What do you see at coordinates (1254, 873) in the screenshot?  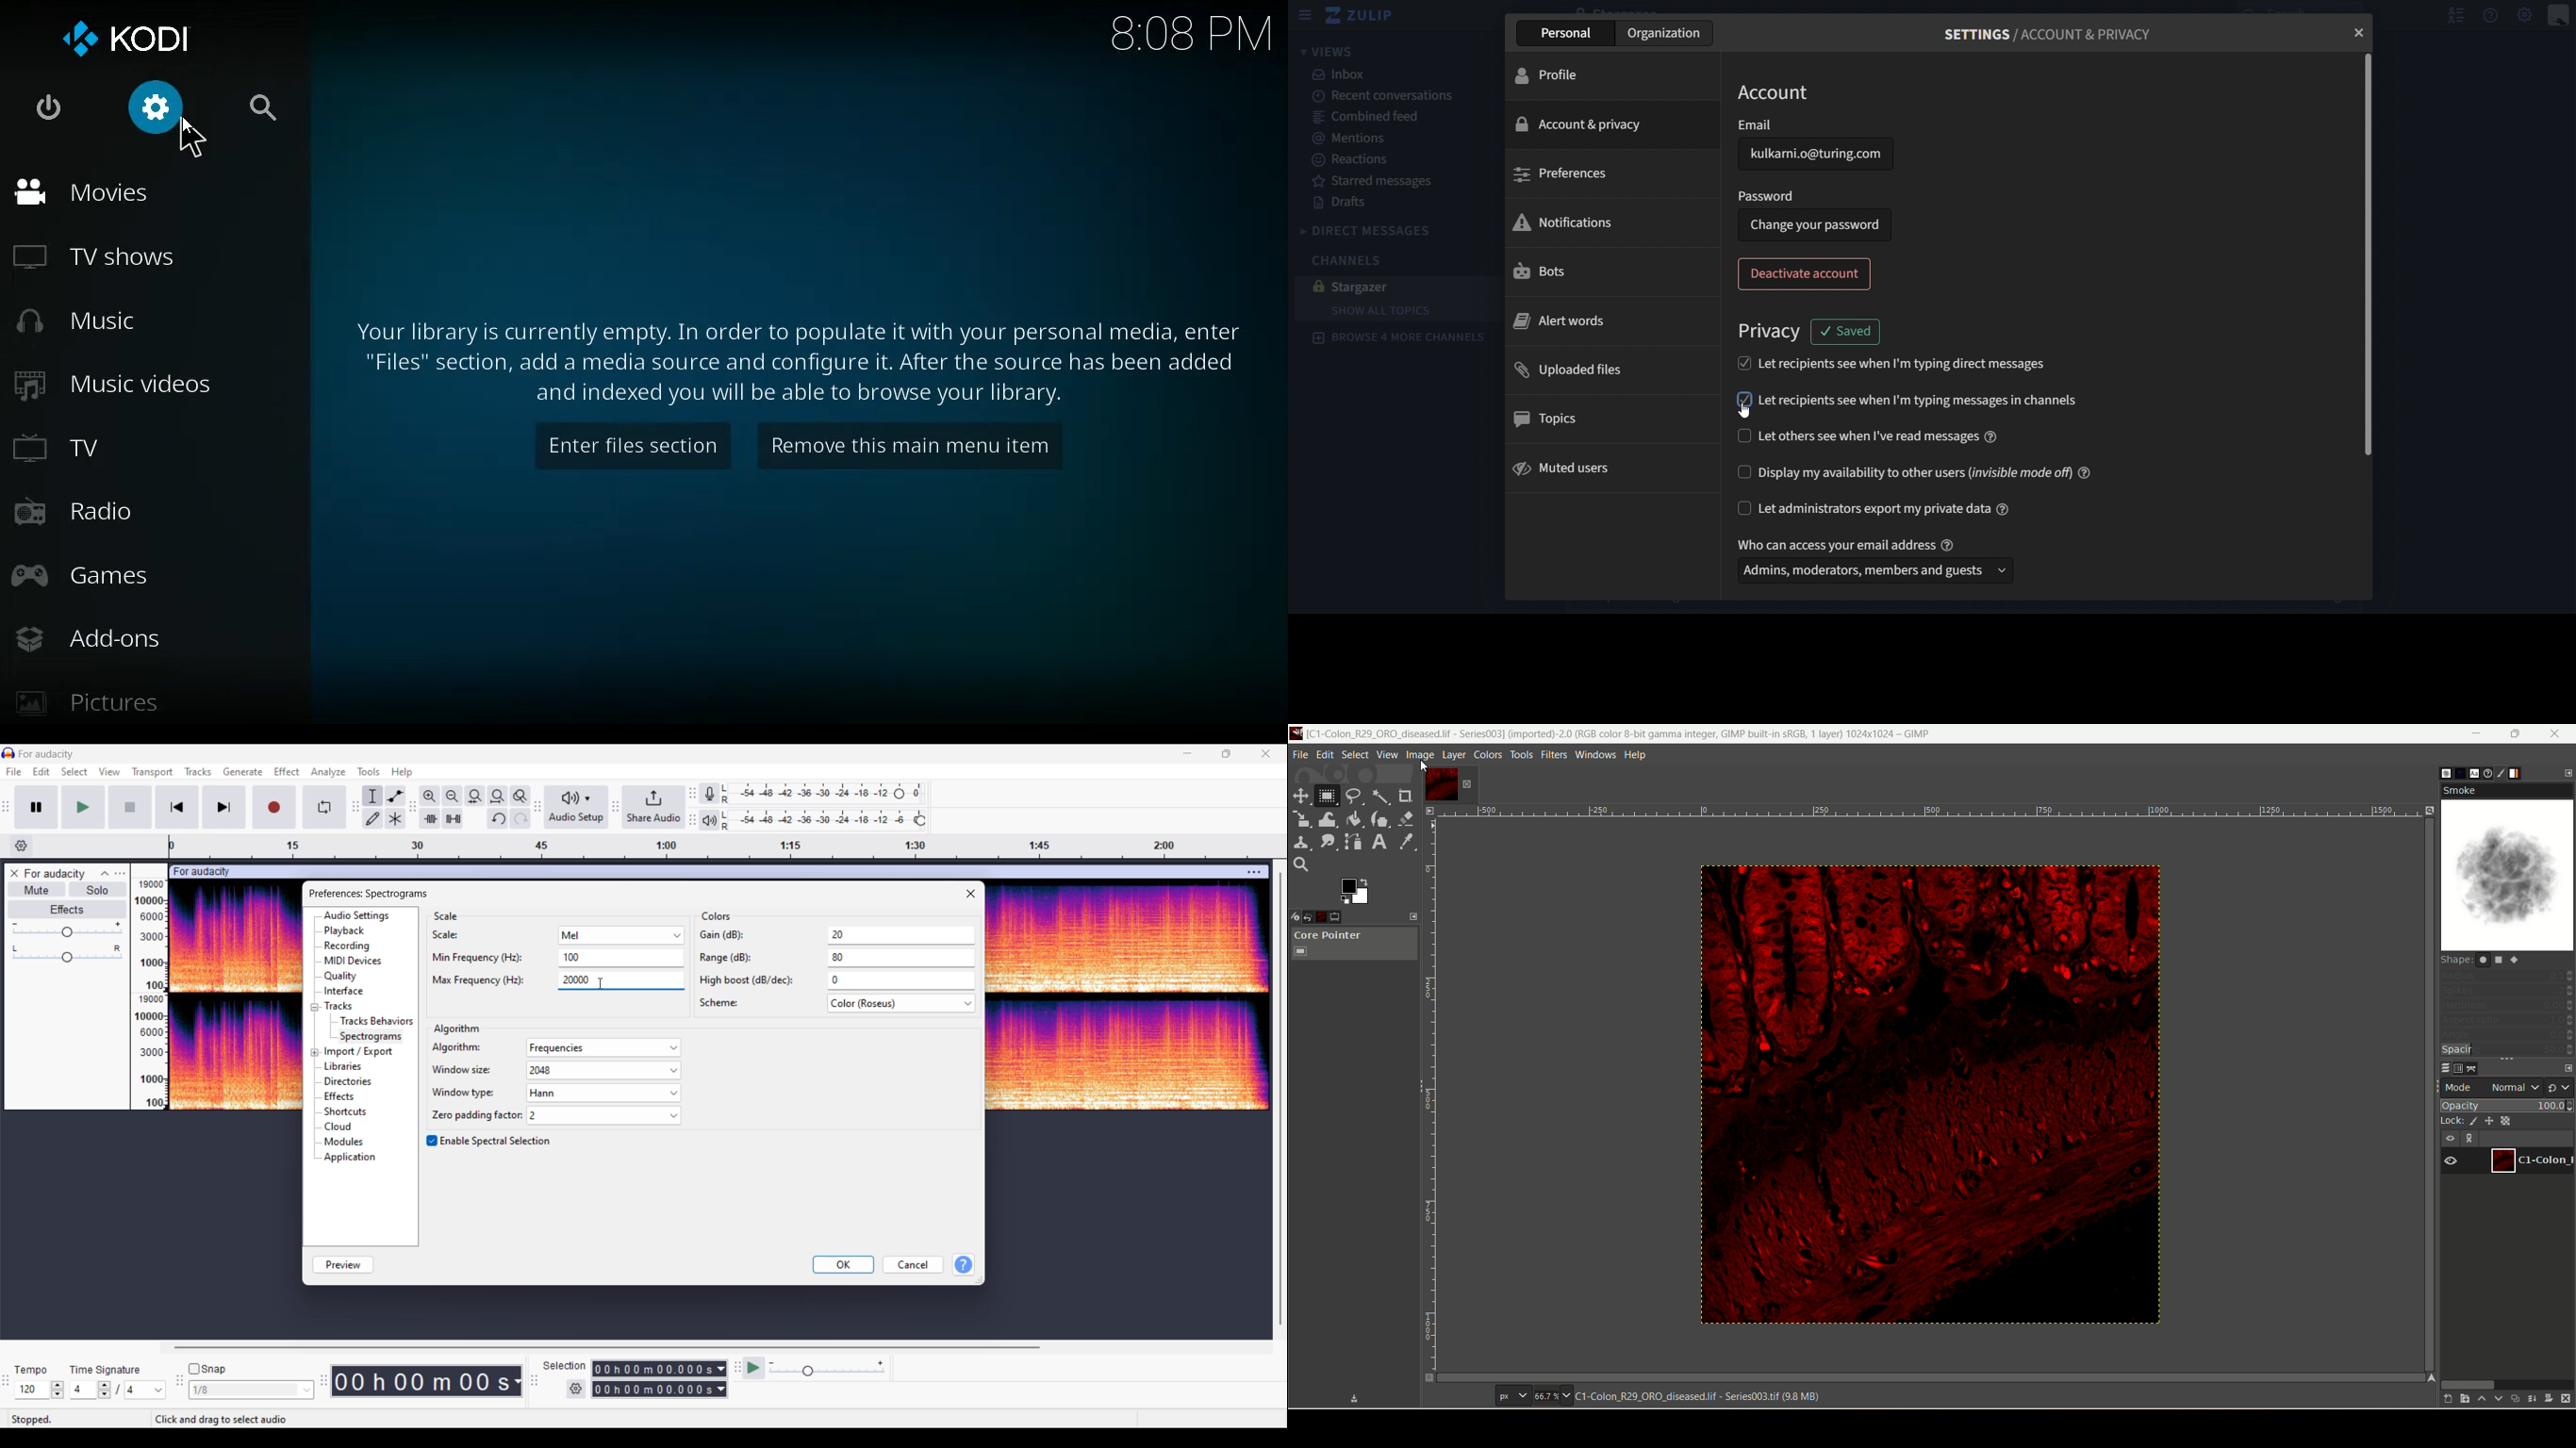 I see `Track settings` at bounding box center [1254, 873].